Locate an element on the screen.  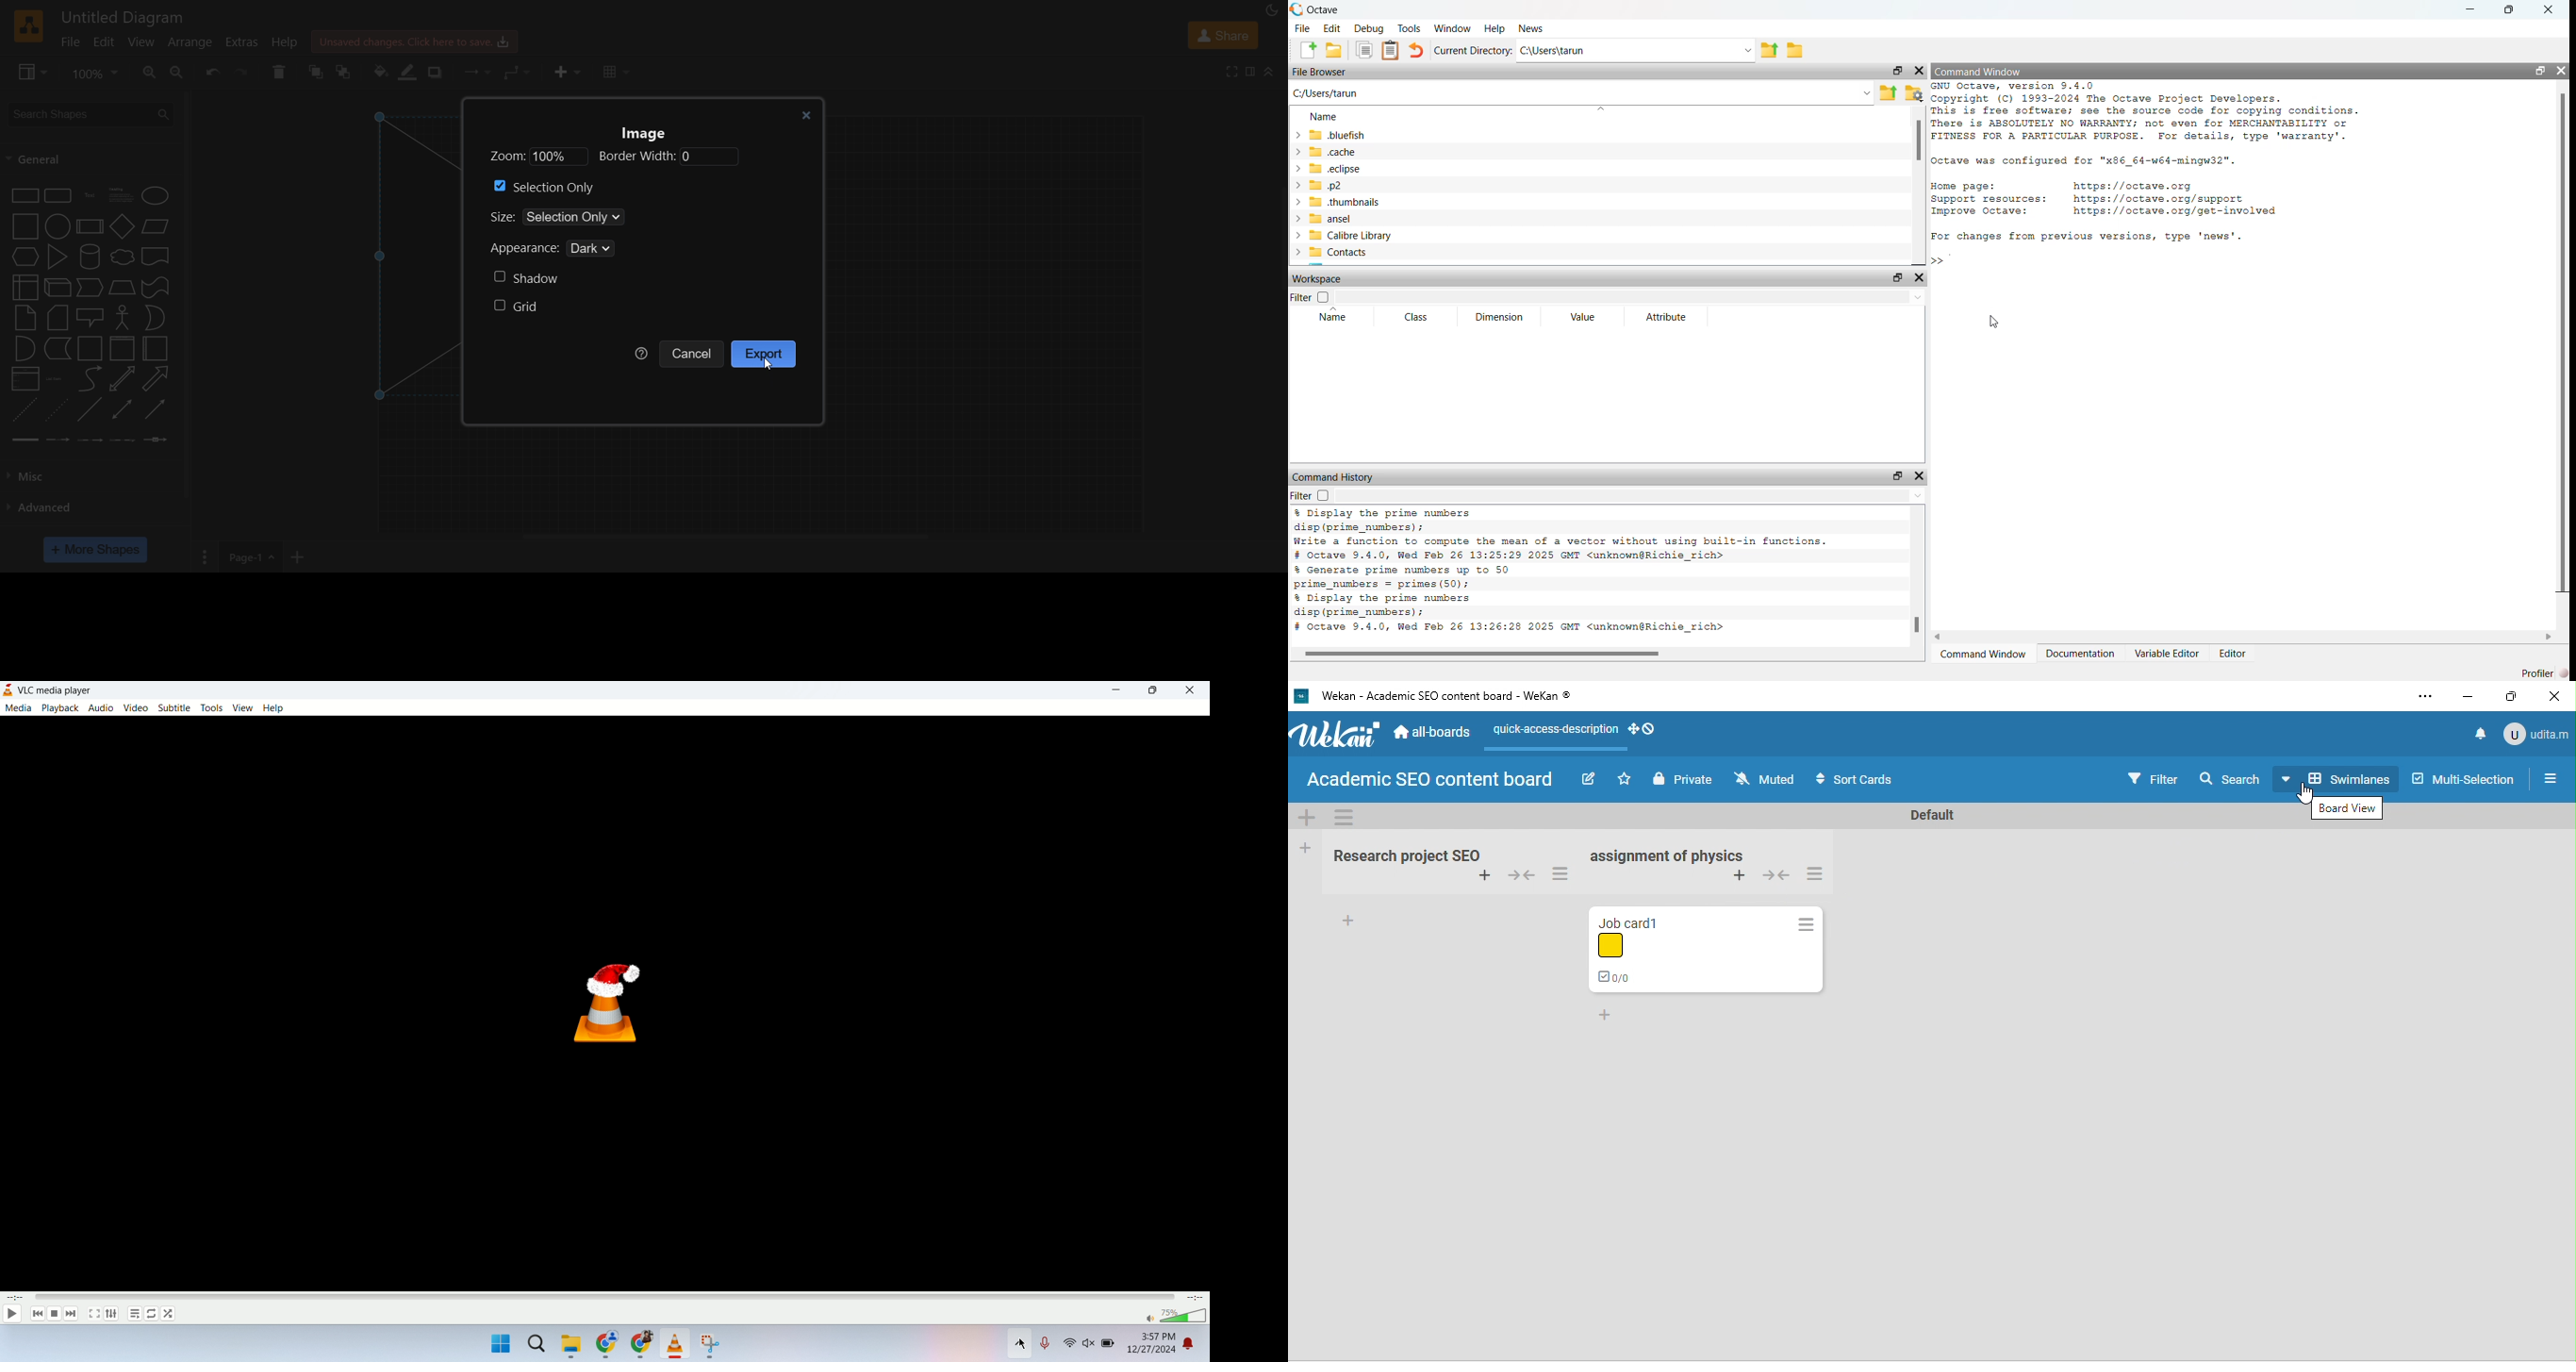
VLC media player is located at coordinates (65, 690).